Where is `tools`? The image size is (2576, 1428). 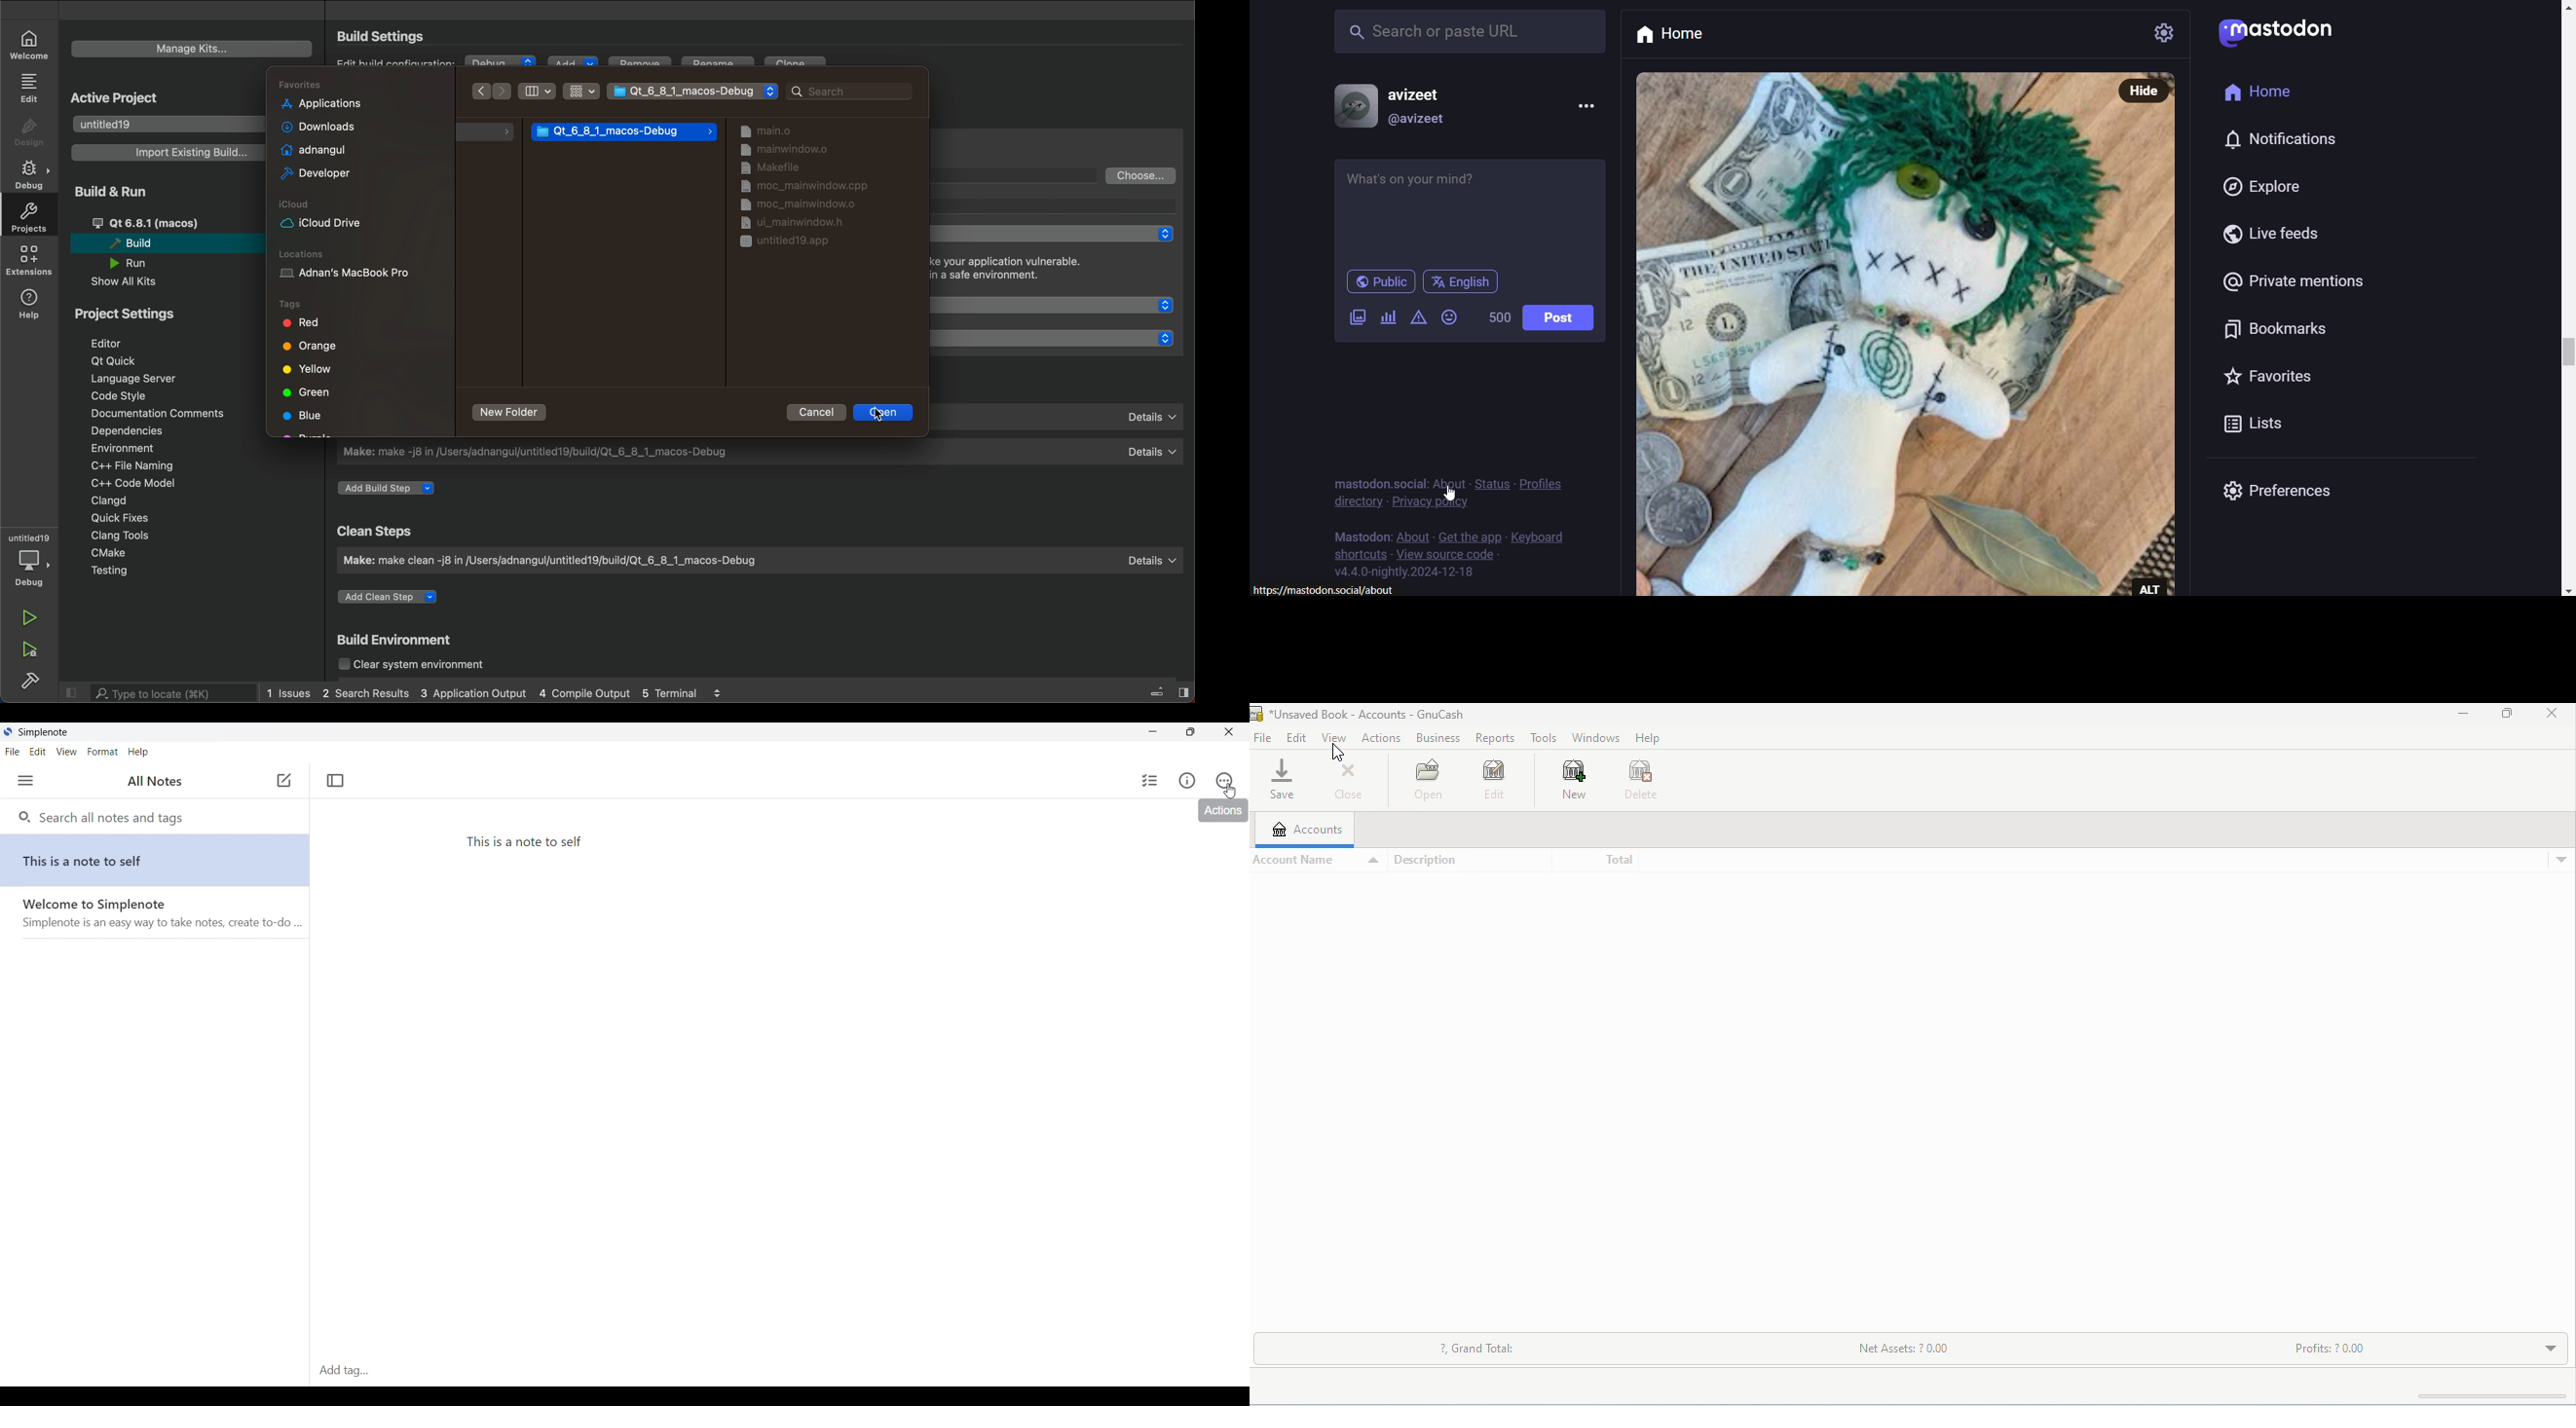 tools is located at coordinates (1545, 738).